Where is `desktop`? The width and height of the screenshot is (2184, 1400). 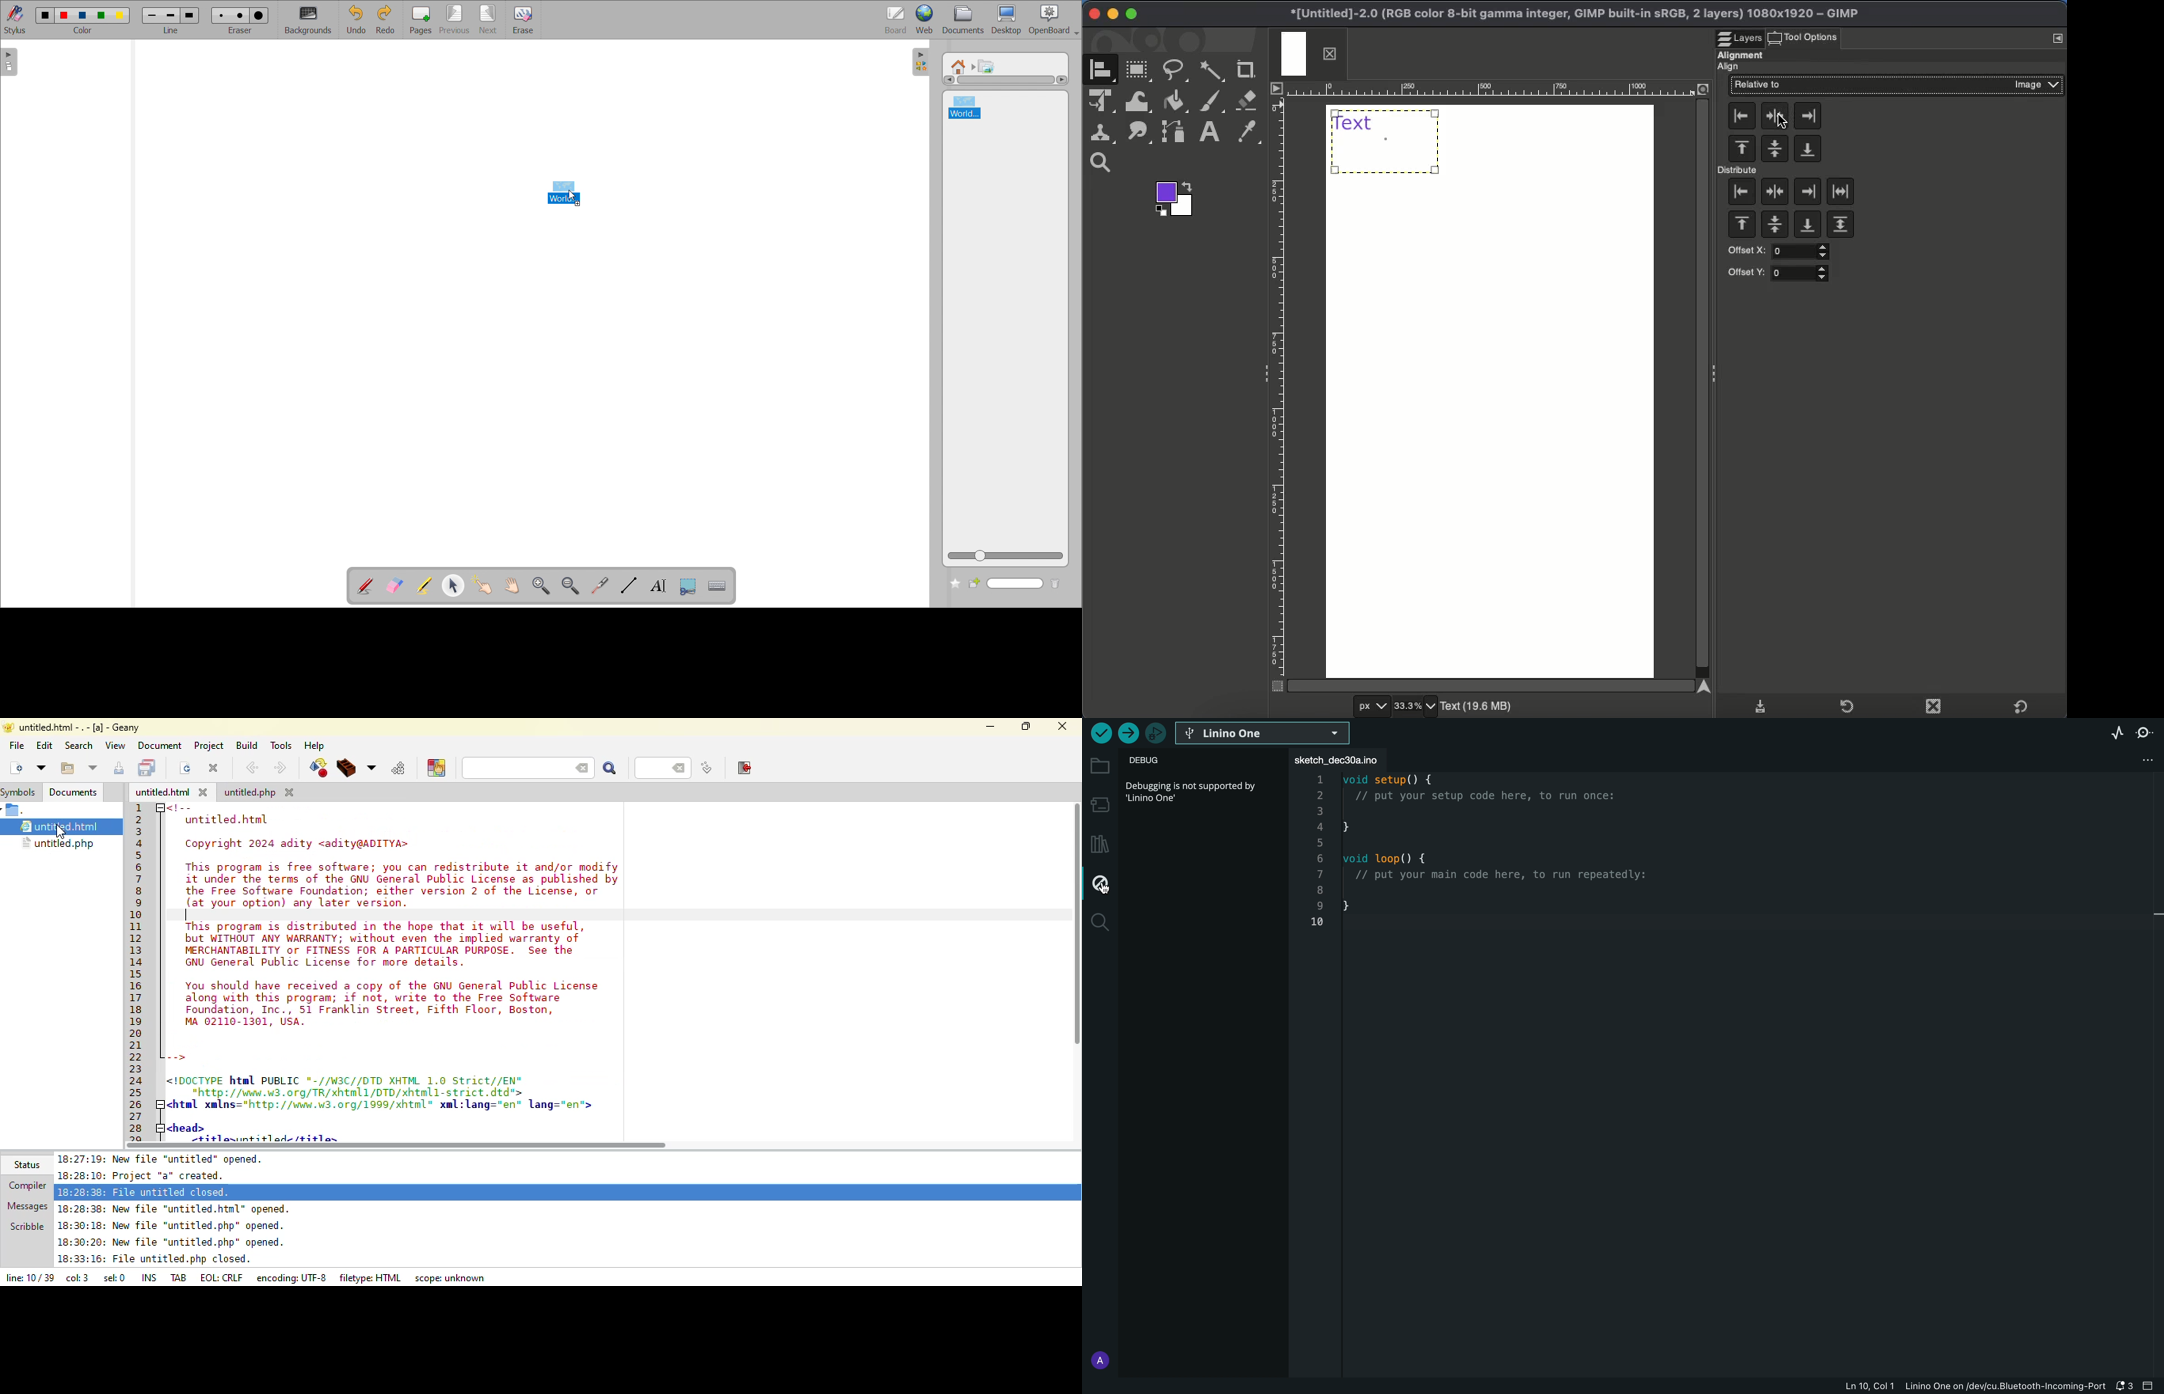
desktop is located at coordinates (1006, 20).